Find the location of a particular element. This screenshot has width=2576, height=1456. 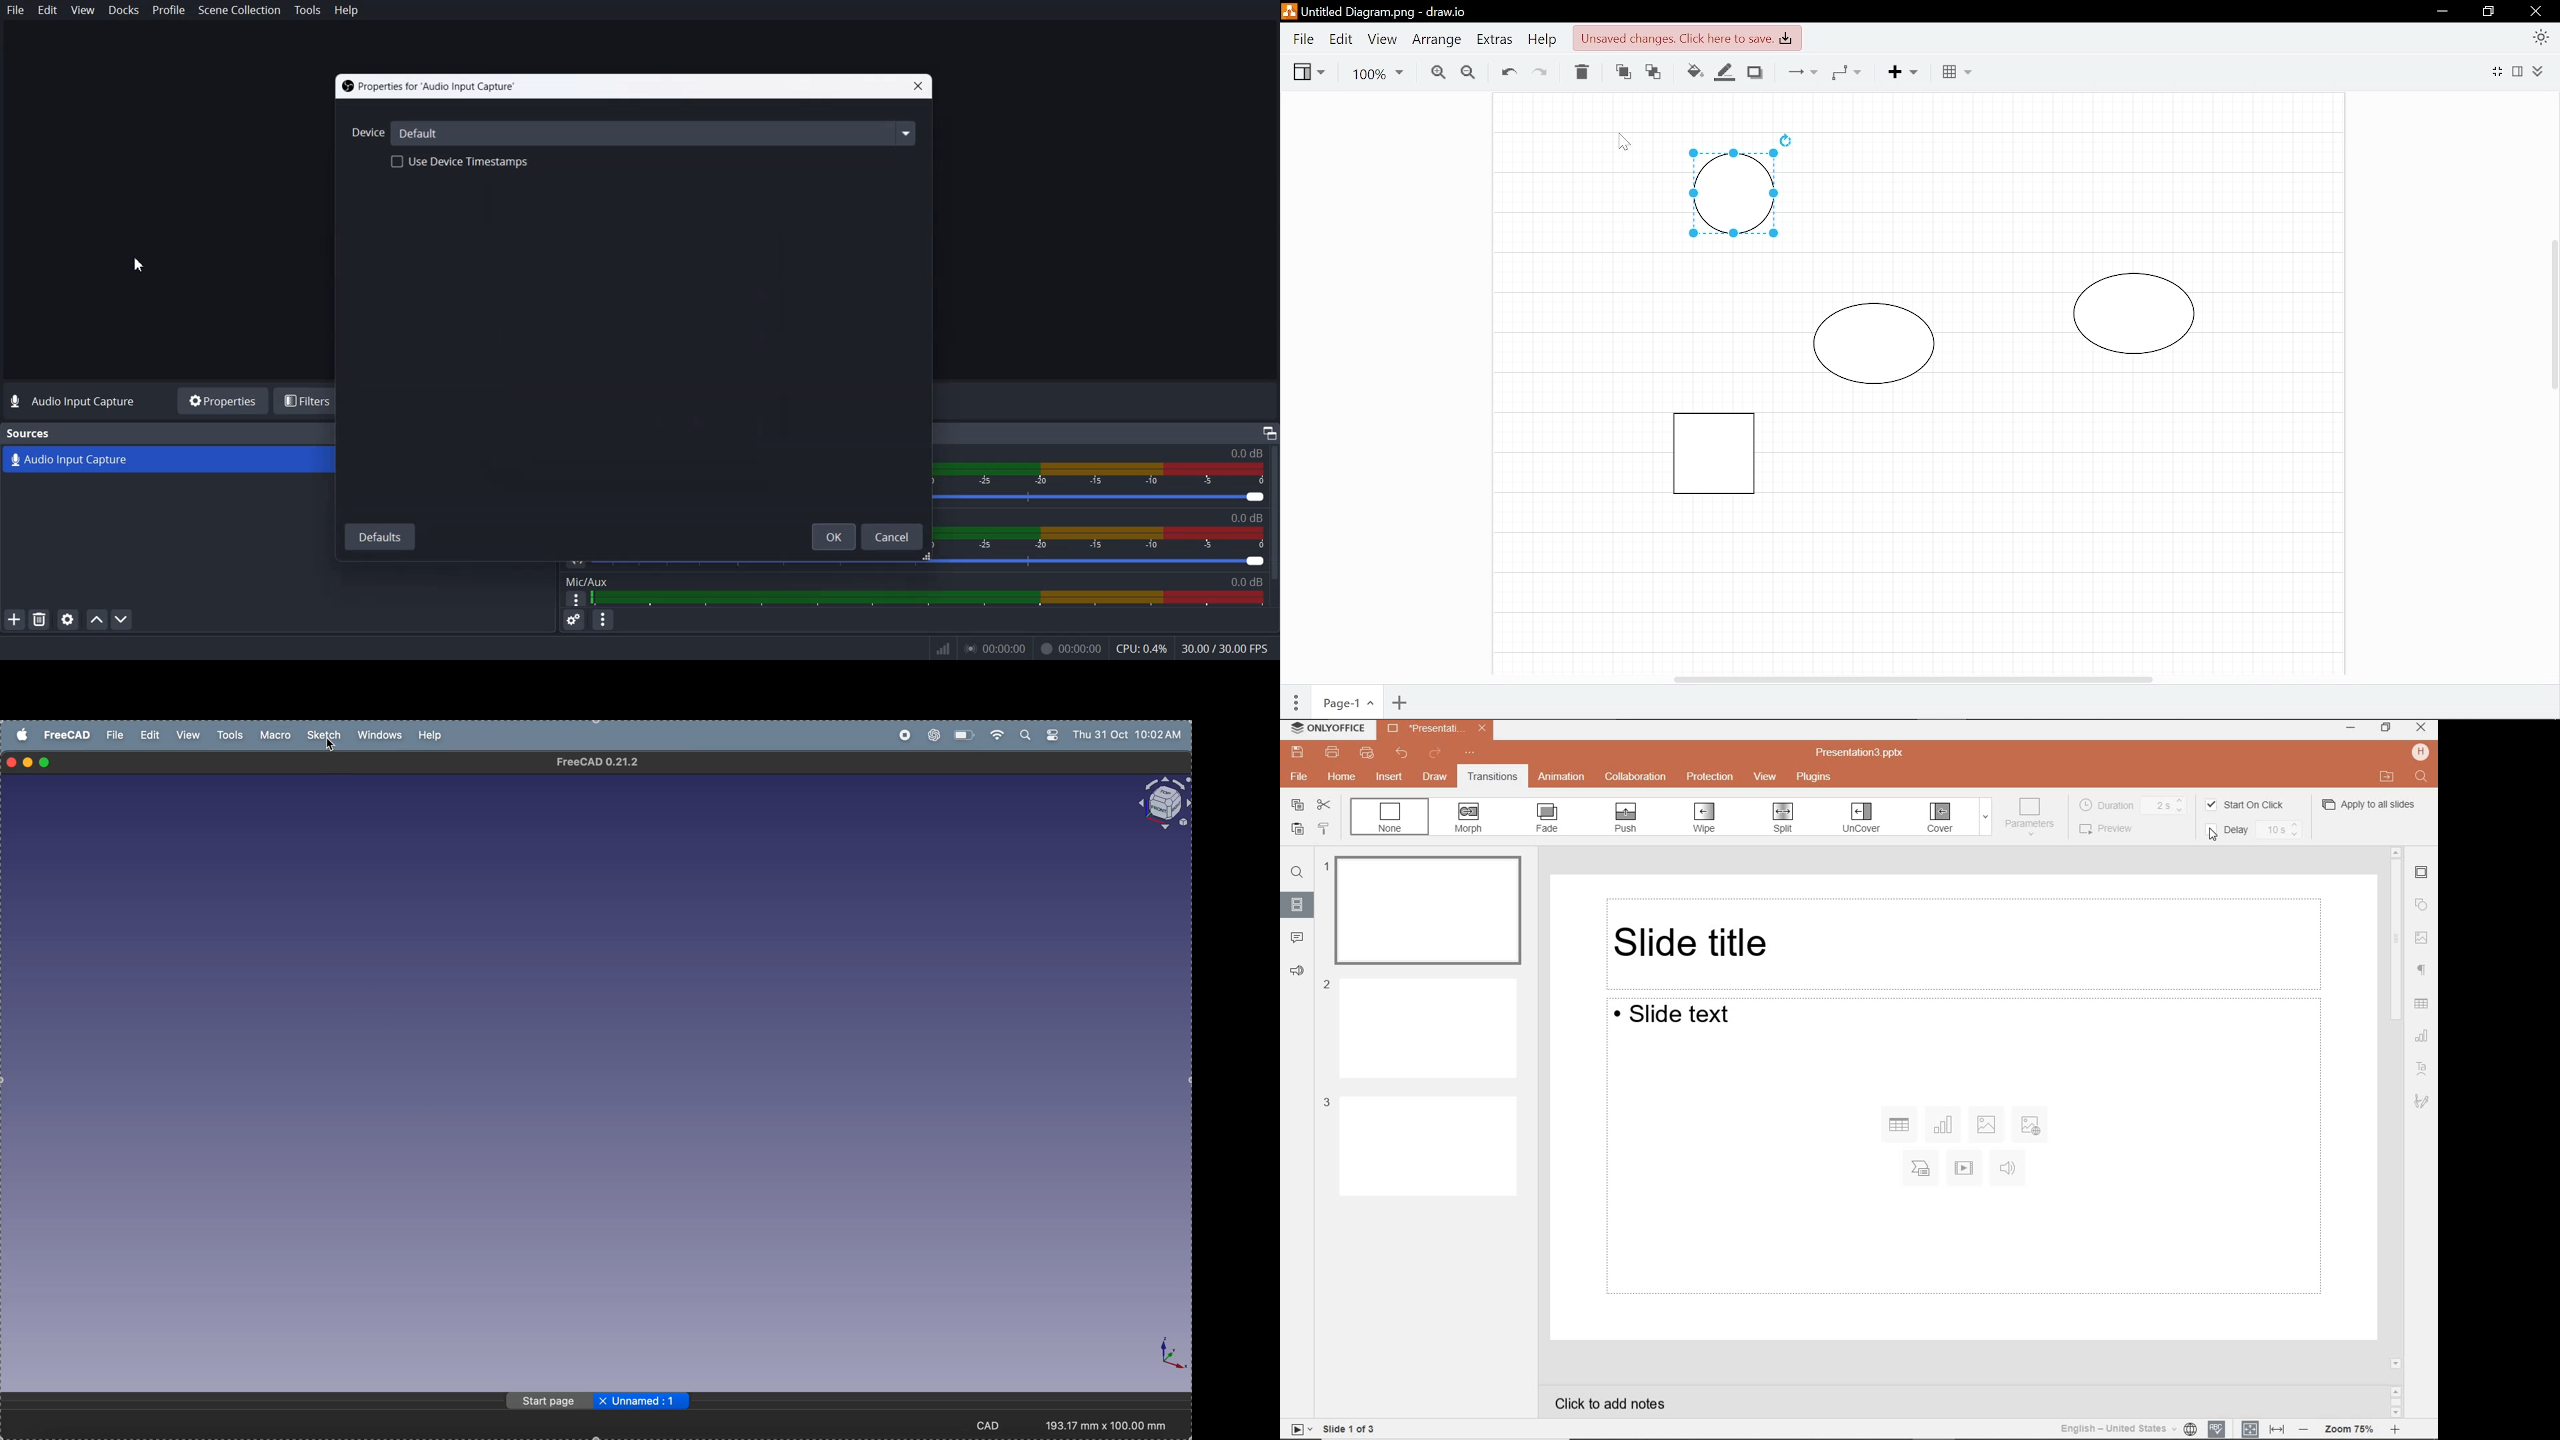

Volume Indicator is located at coordinates (1104, 473).